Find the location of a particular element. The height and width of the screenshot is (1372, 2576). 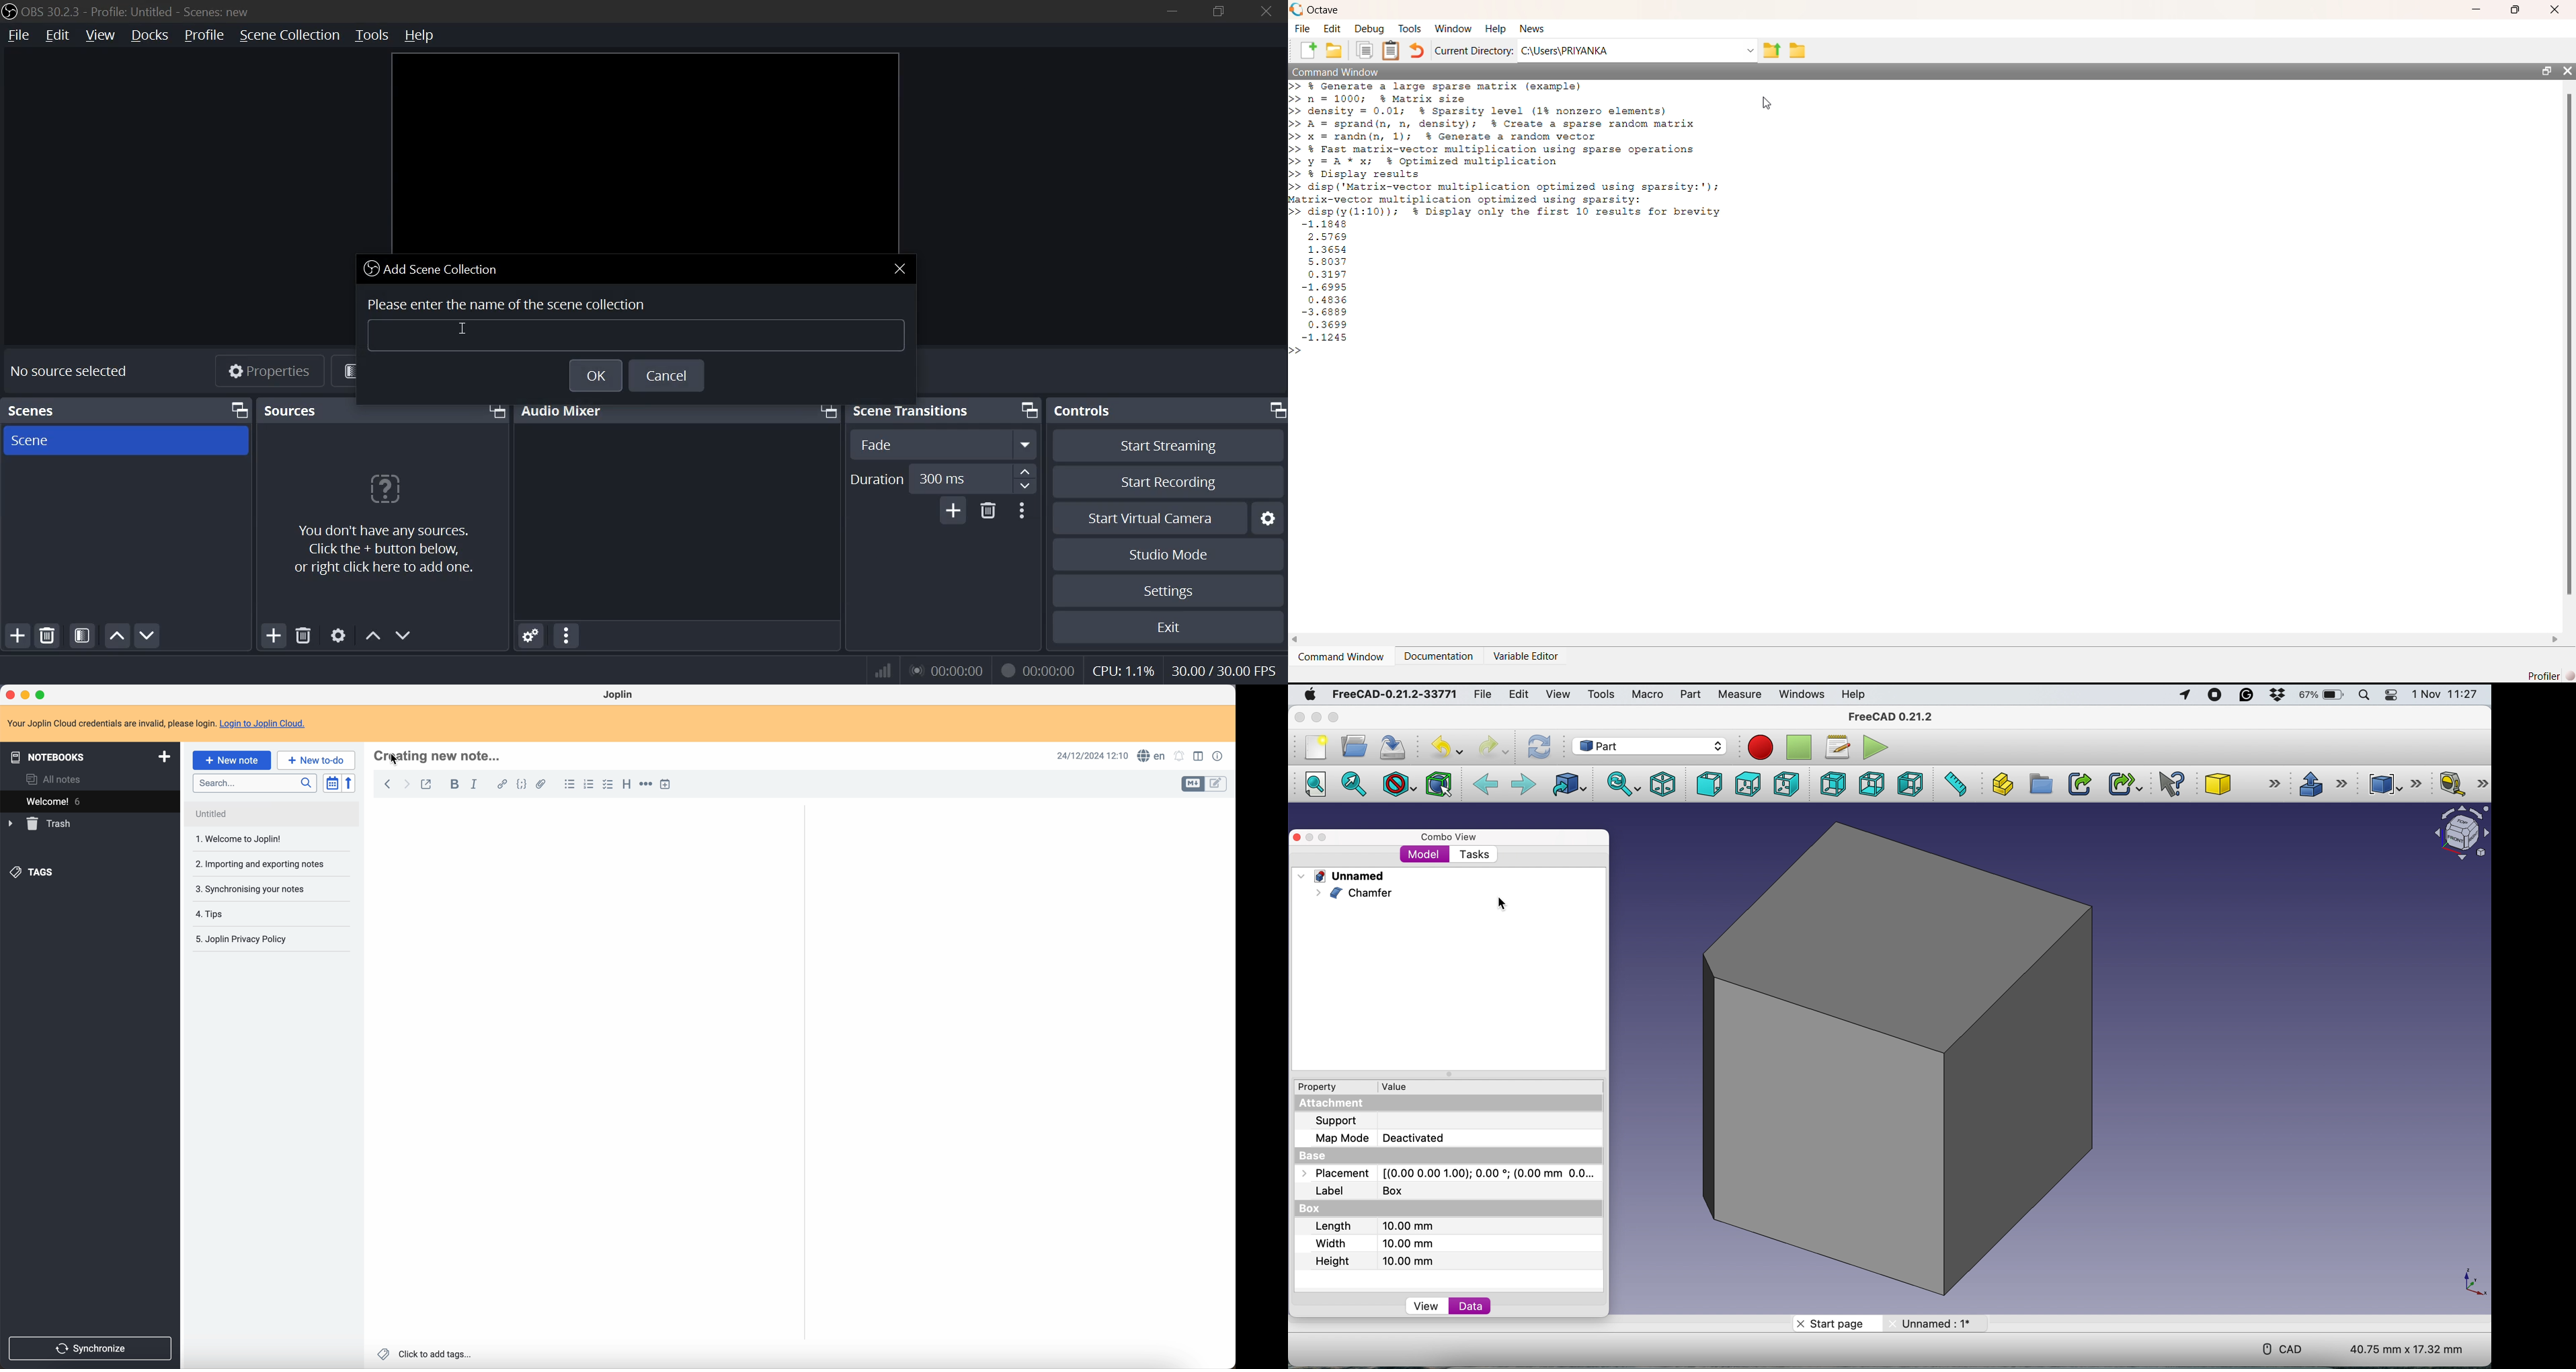

file is located at coordinates (17, 36).